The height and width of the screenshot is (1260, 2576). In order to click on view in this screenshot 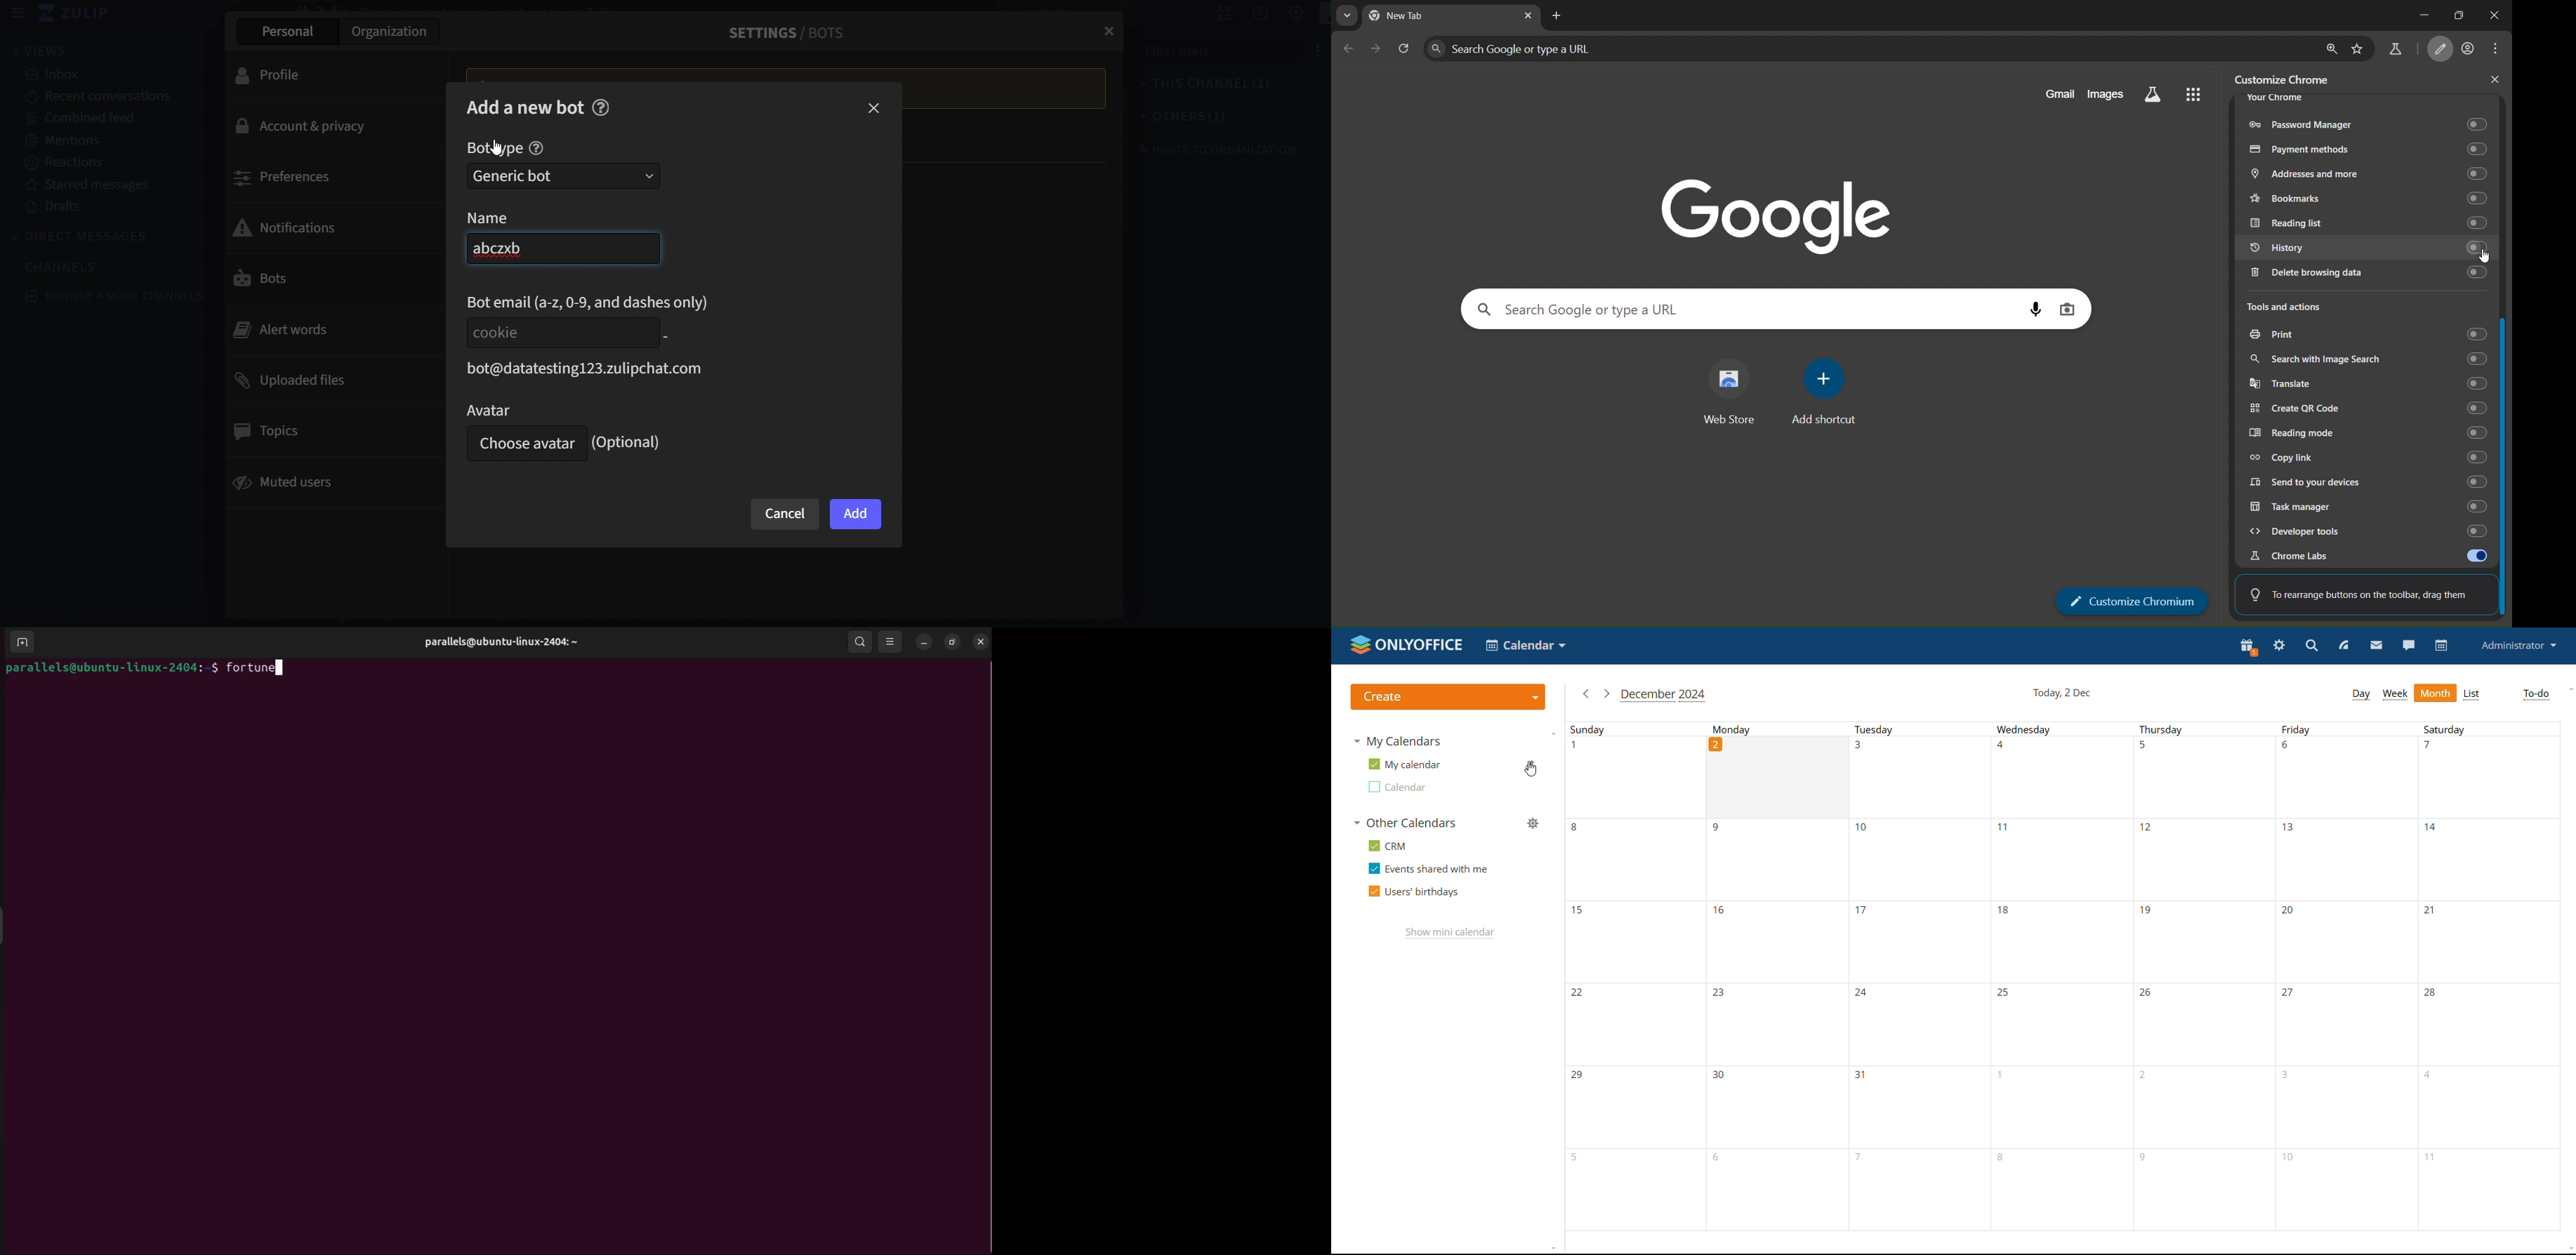, I will do `click(41, 50)`.